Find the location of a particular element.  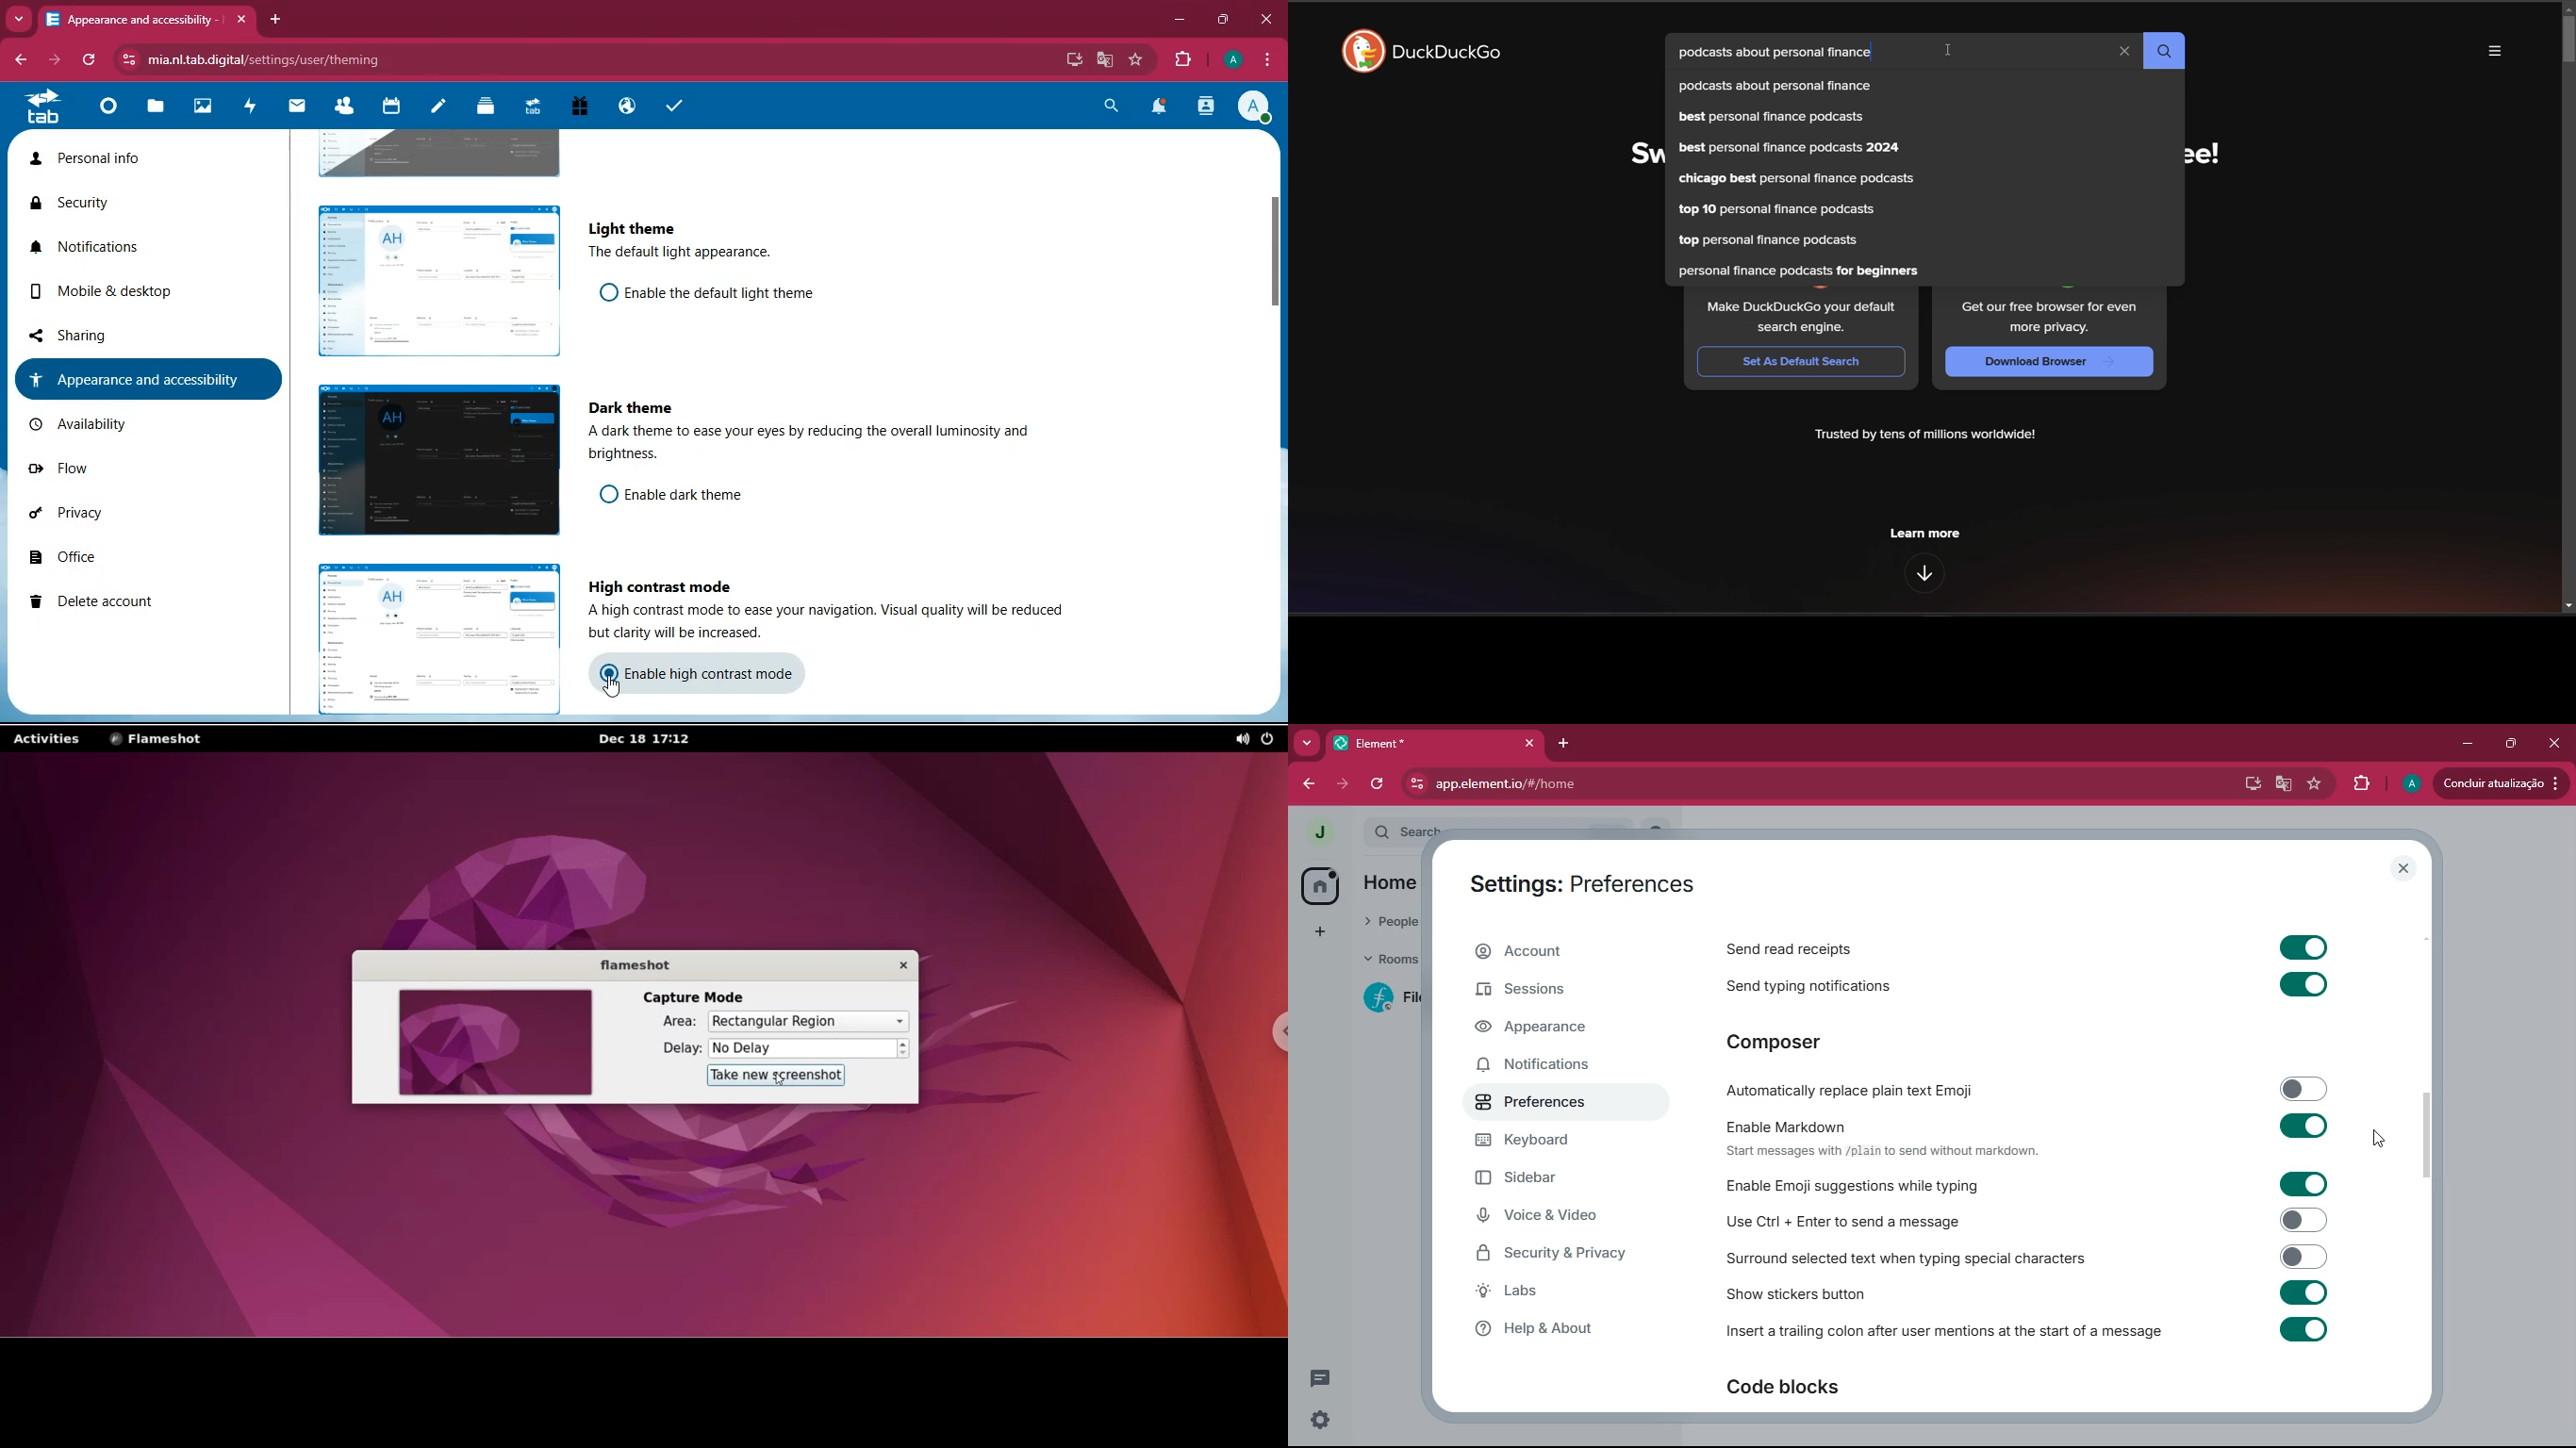

toggle on or off is located at coordinates (2303, 1328).